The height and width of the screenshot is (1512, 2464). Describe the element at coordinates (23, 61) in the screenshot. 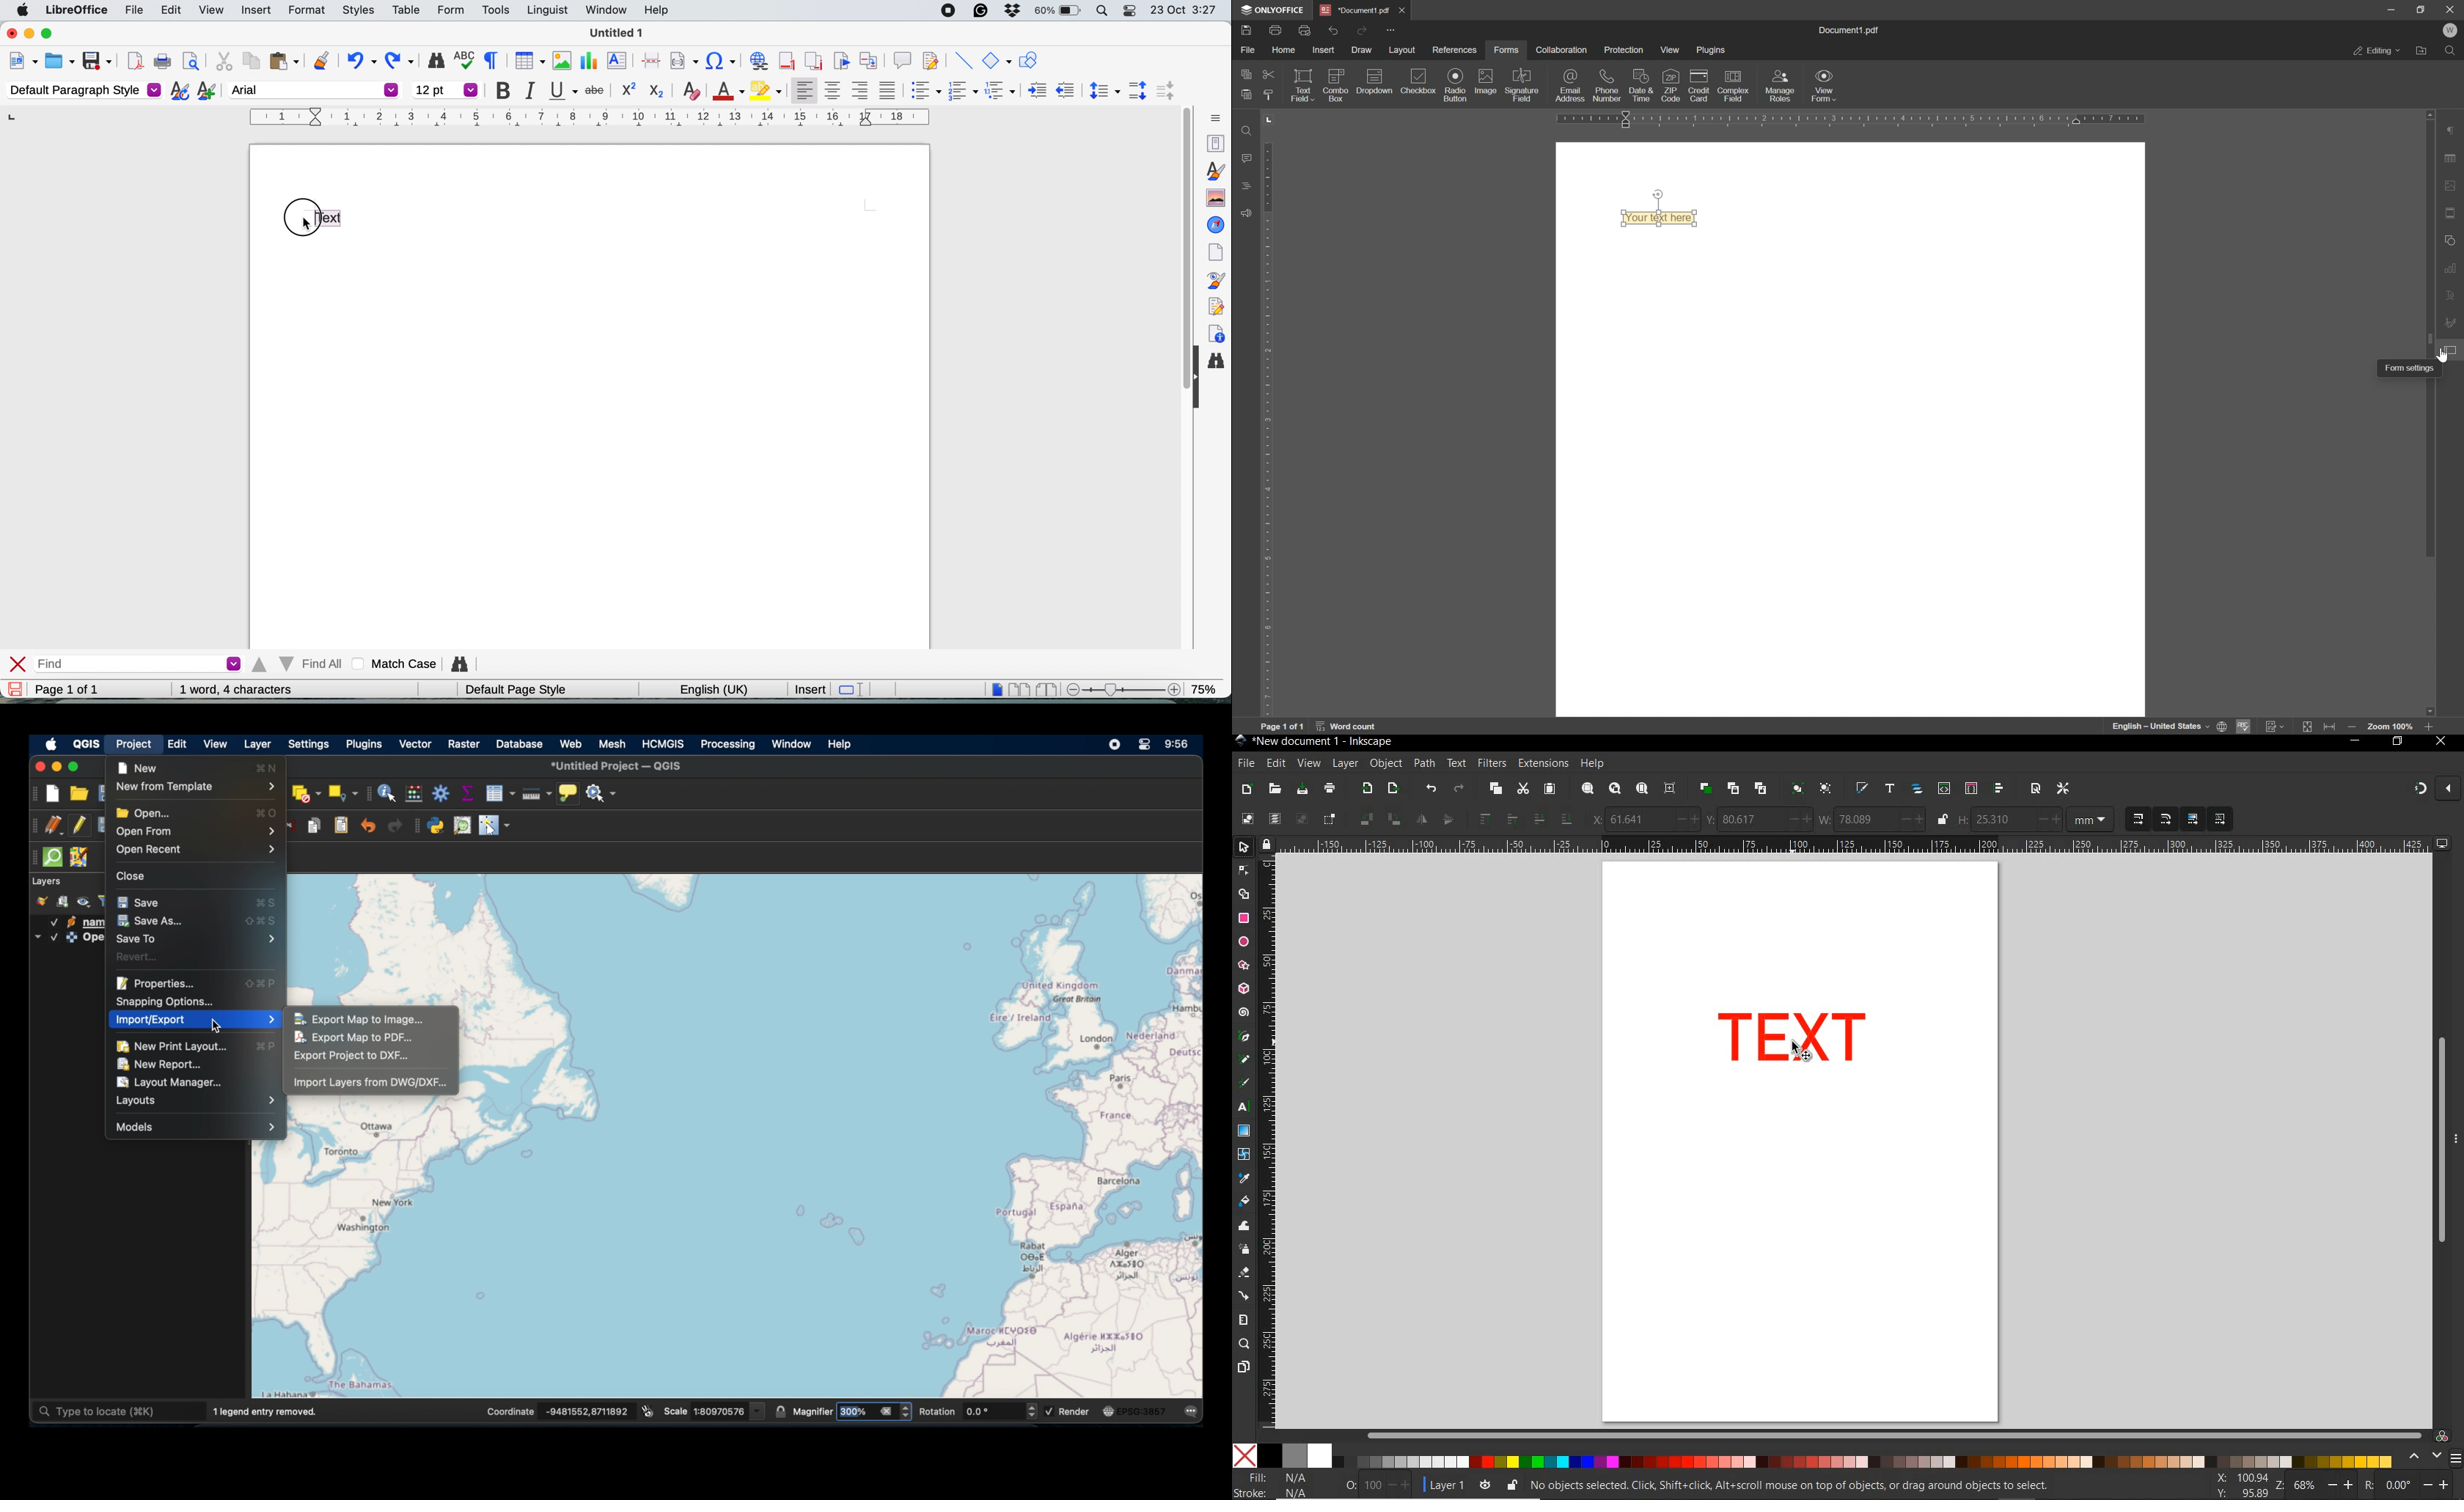

I see `new` at that location.